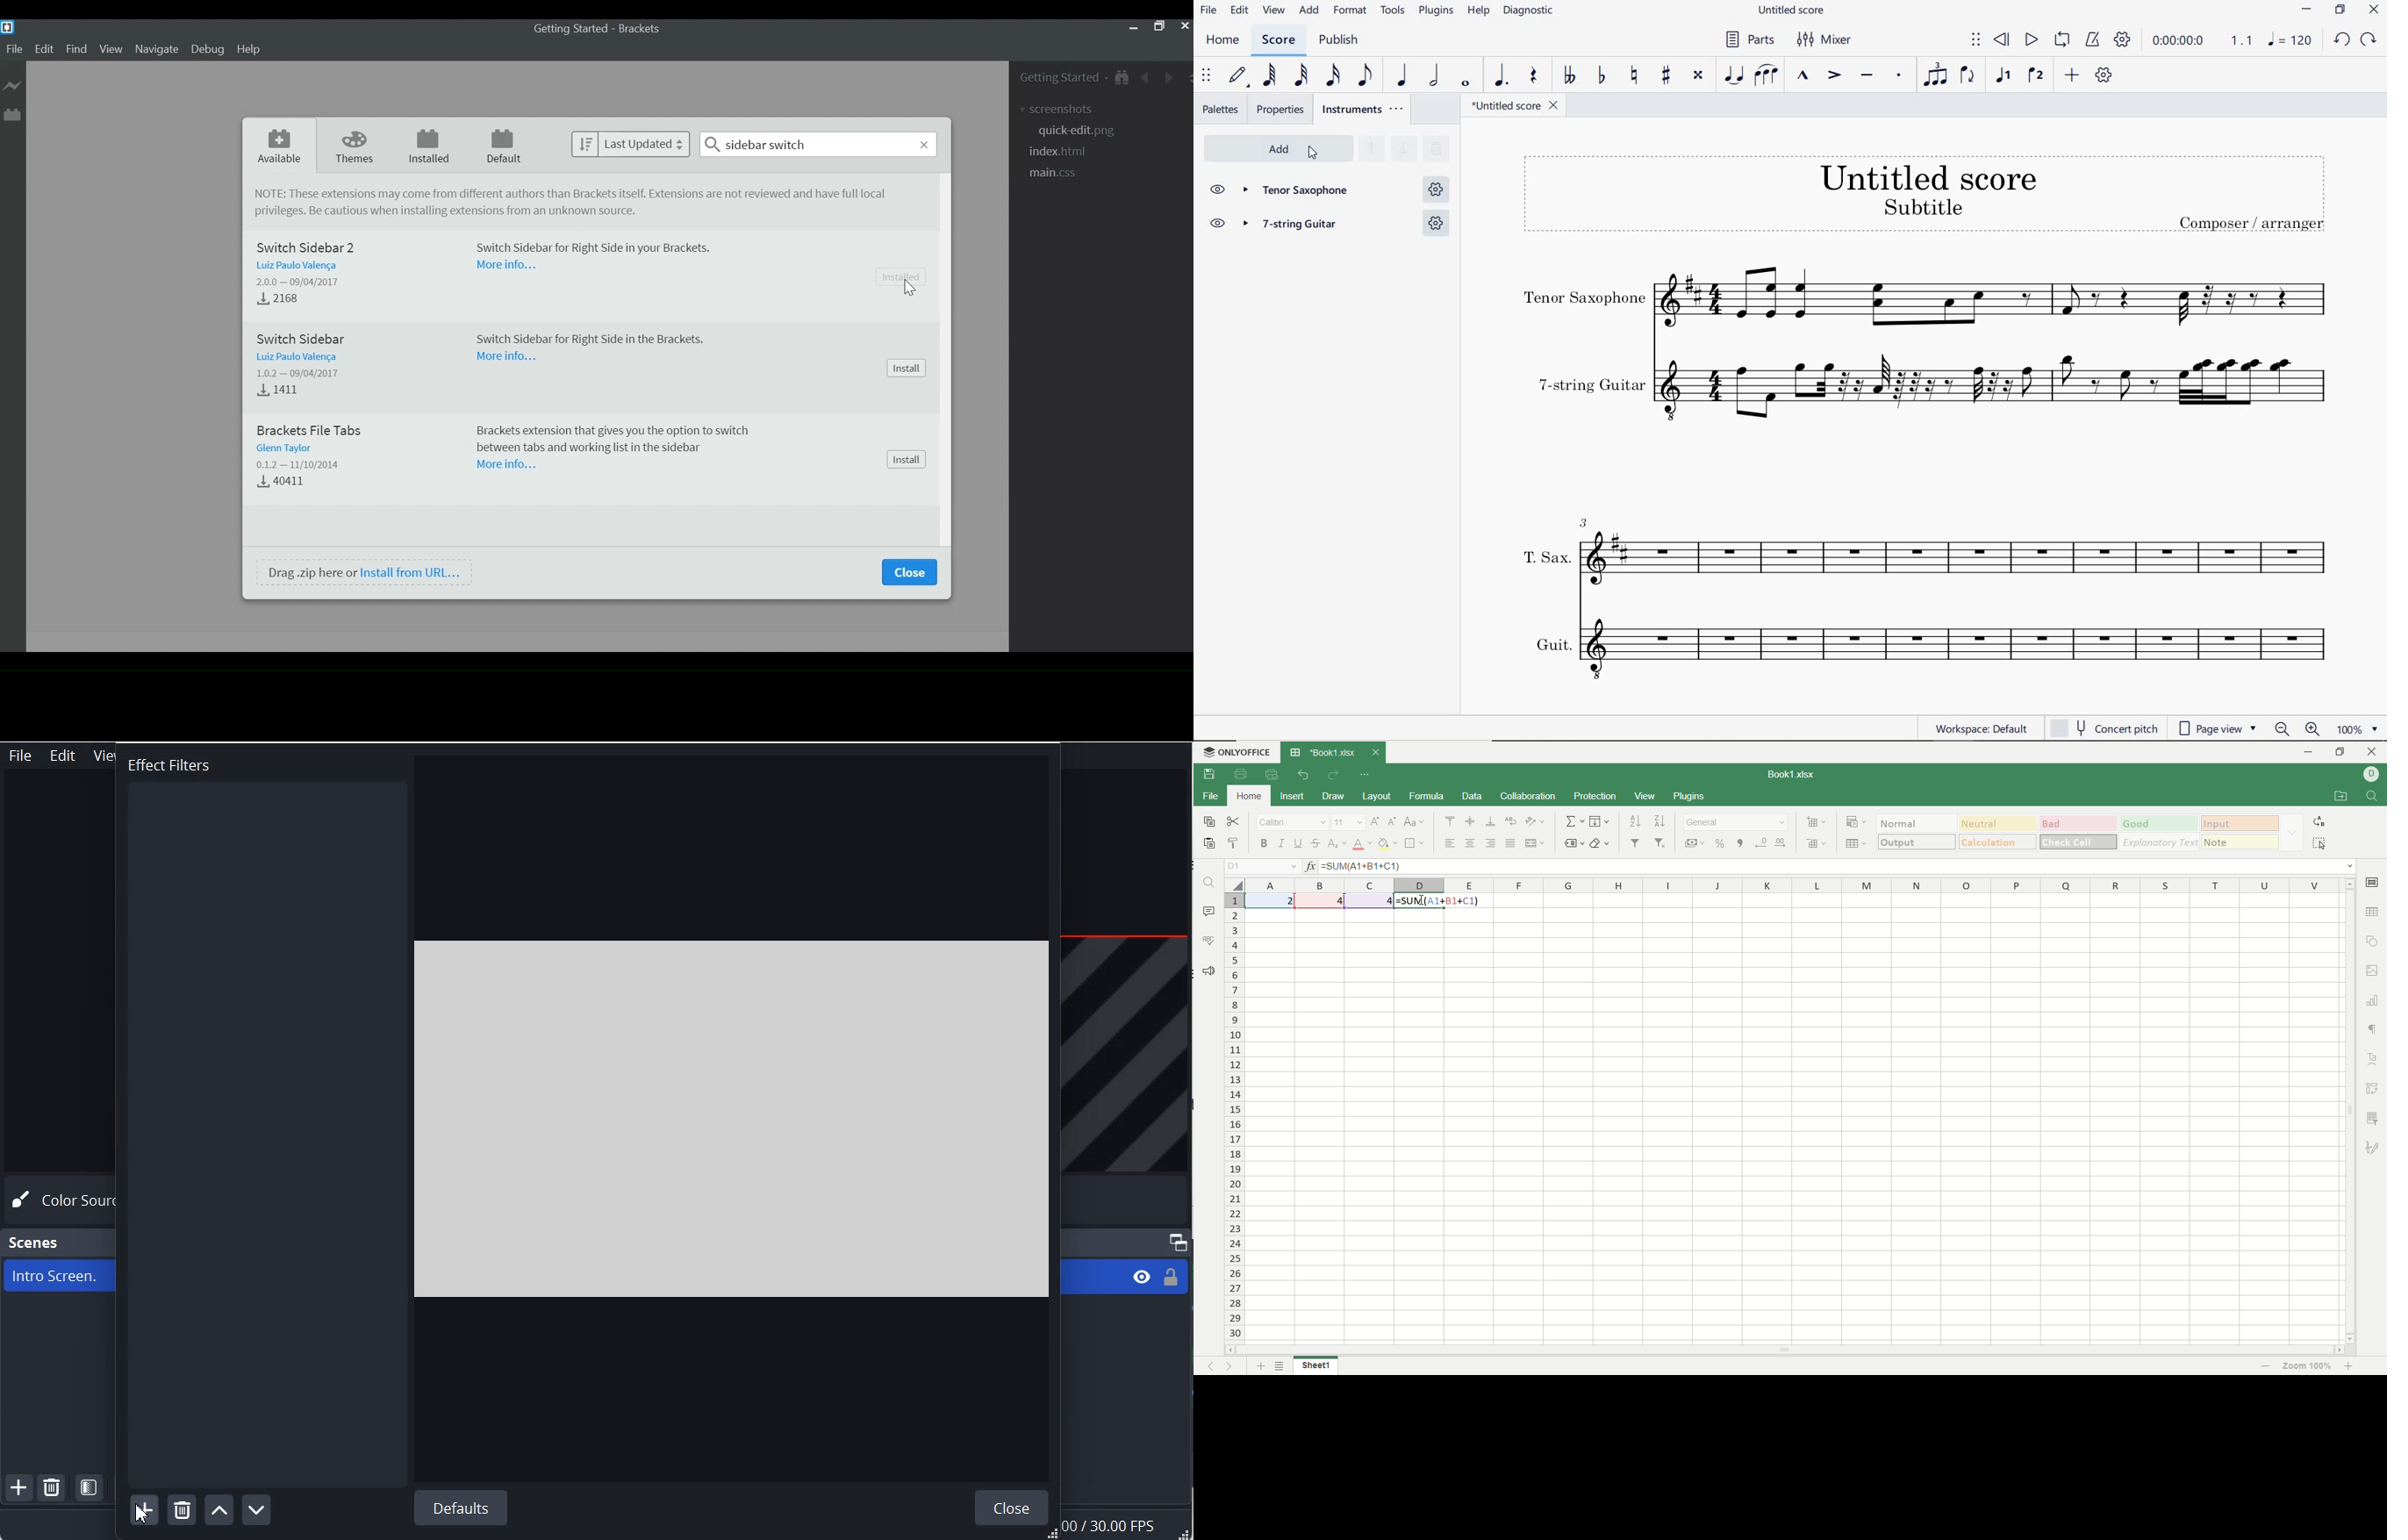 The image size is (2408, 1540). What do you see at coordinates (300, 265) in the screenshot?
I see `Luiz Paulo Valenca` at bounding box center [300, 265].